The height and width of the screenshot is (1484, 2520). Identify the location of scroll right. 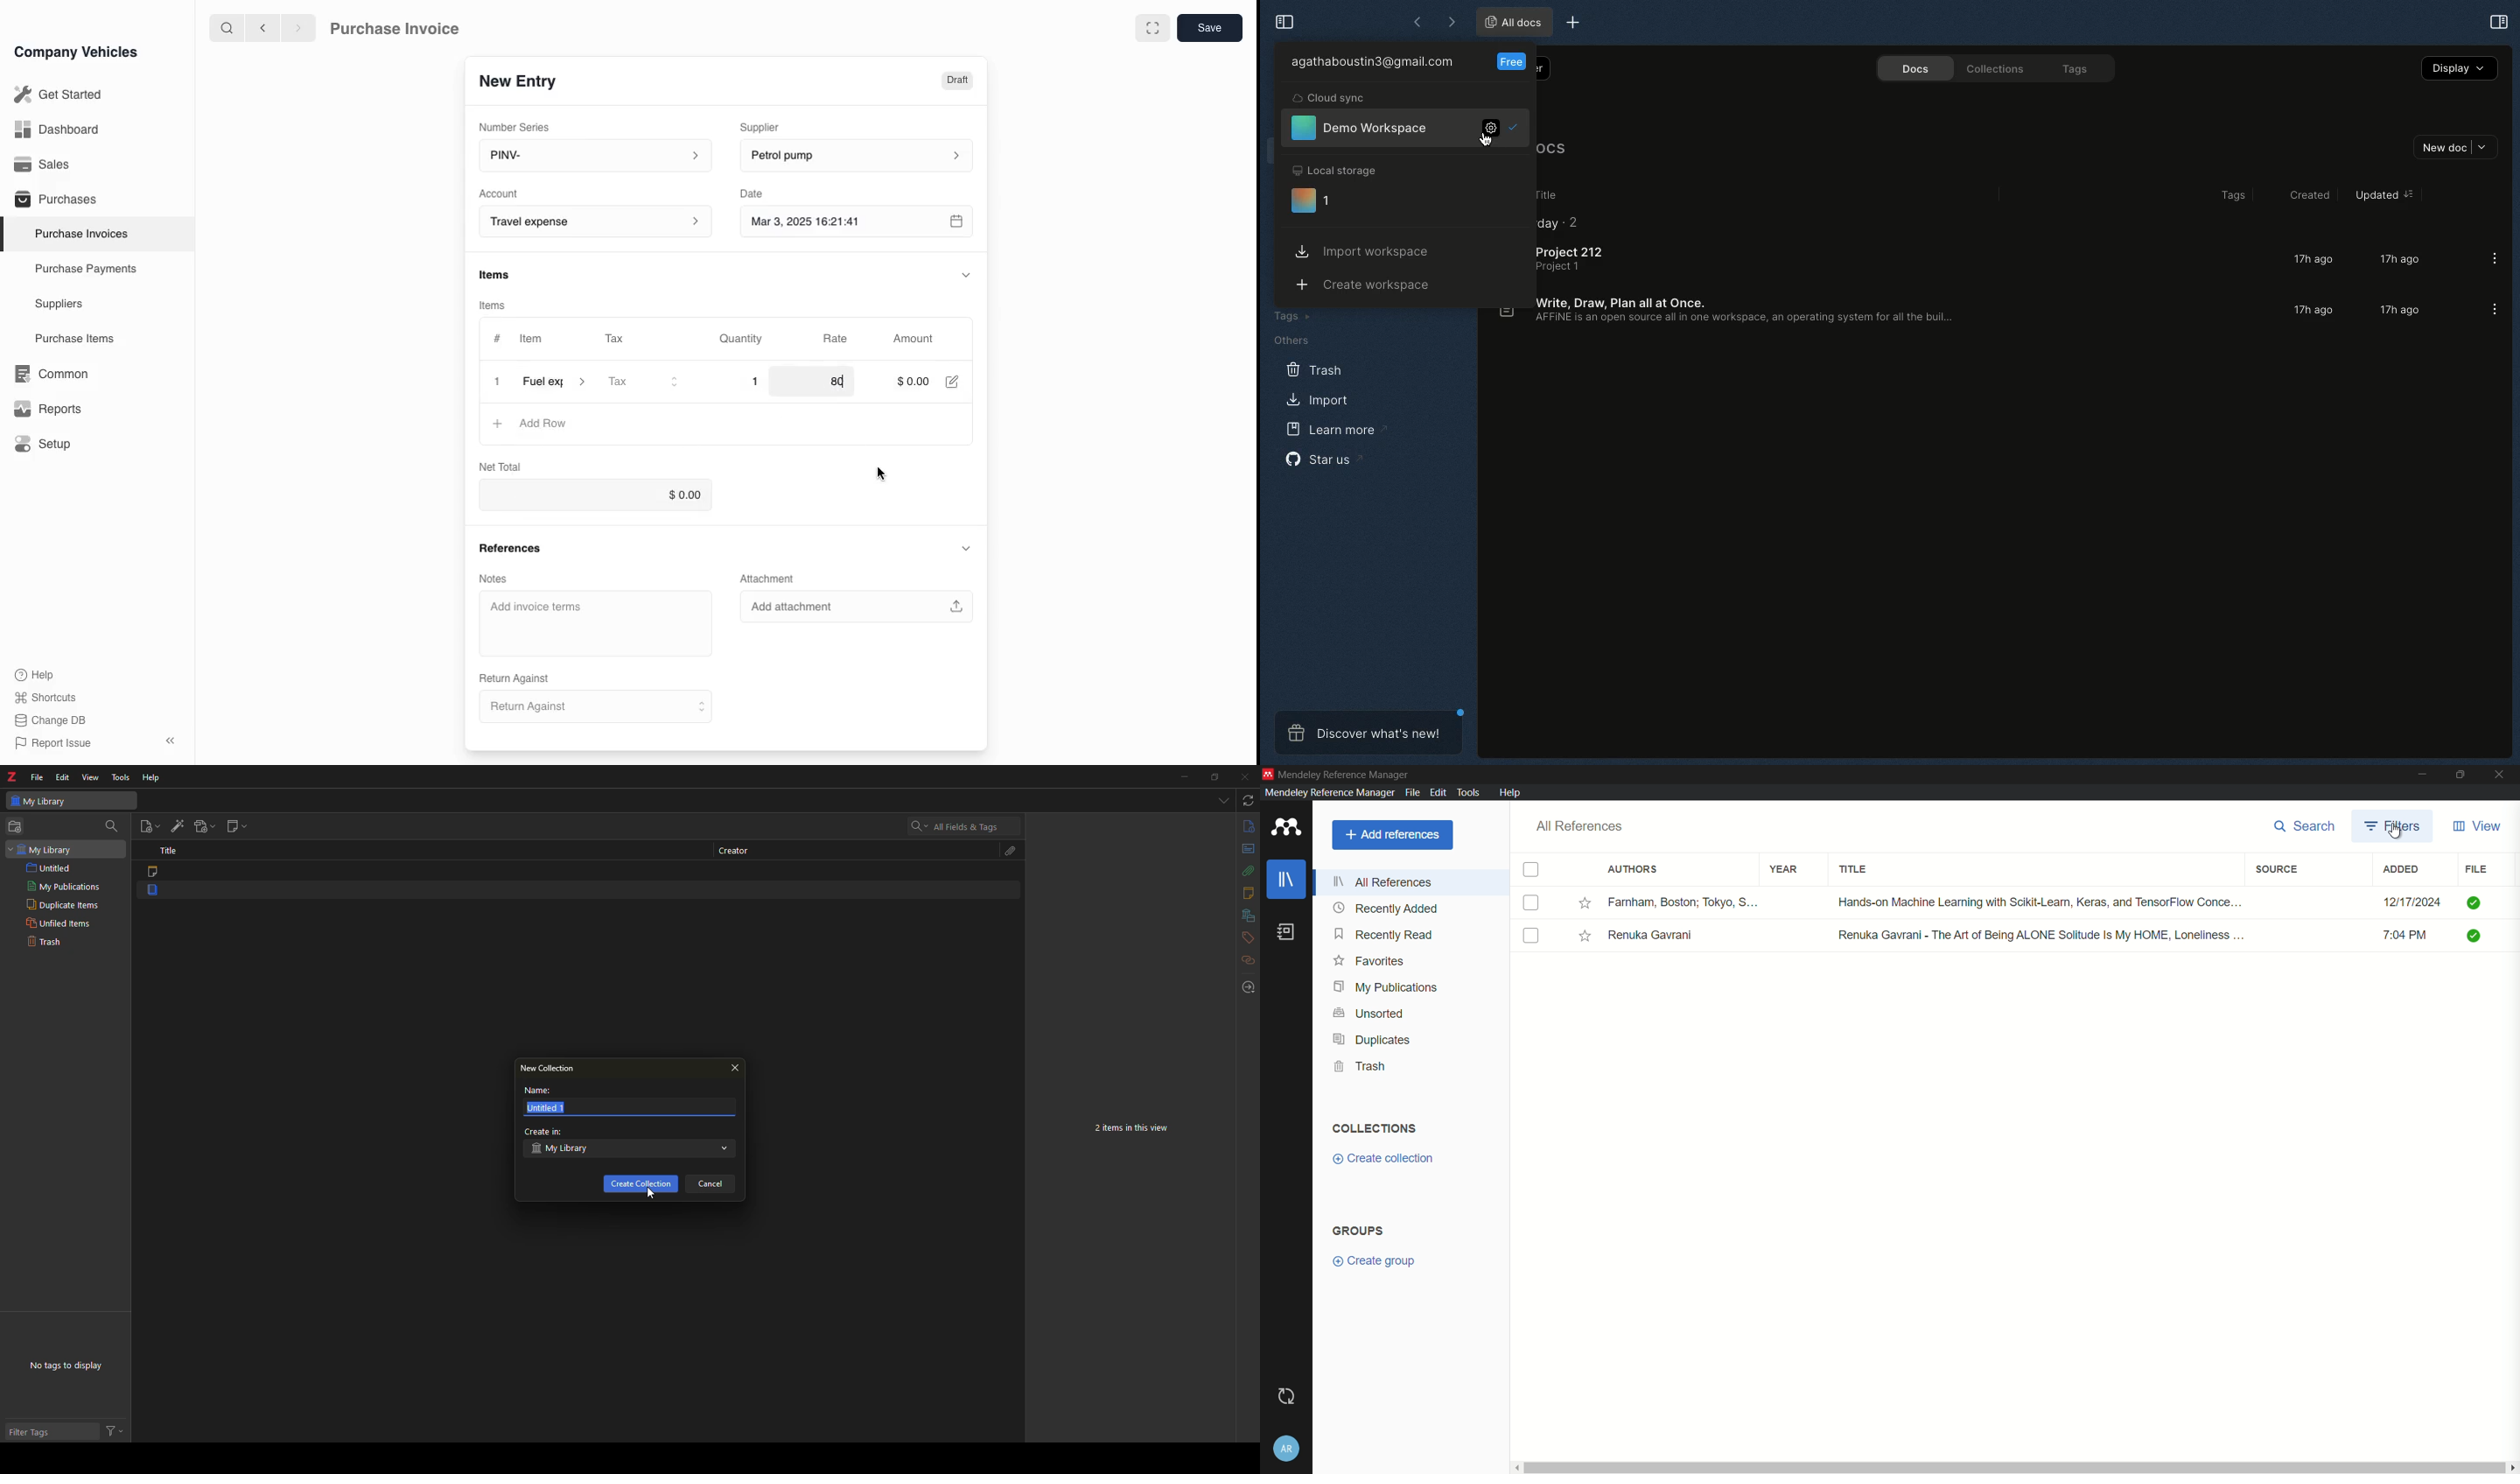
(2512, 1466).